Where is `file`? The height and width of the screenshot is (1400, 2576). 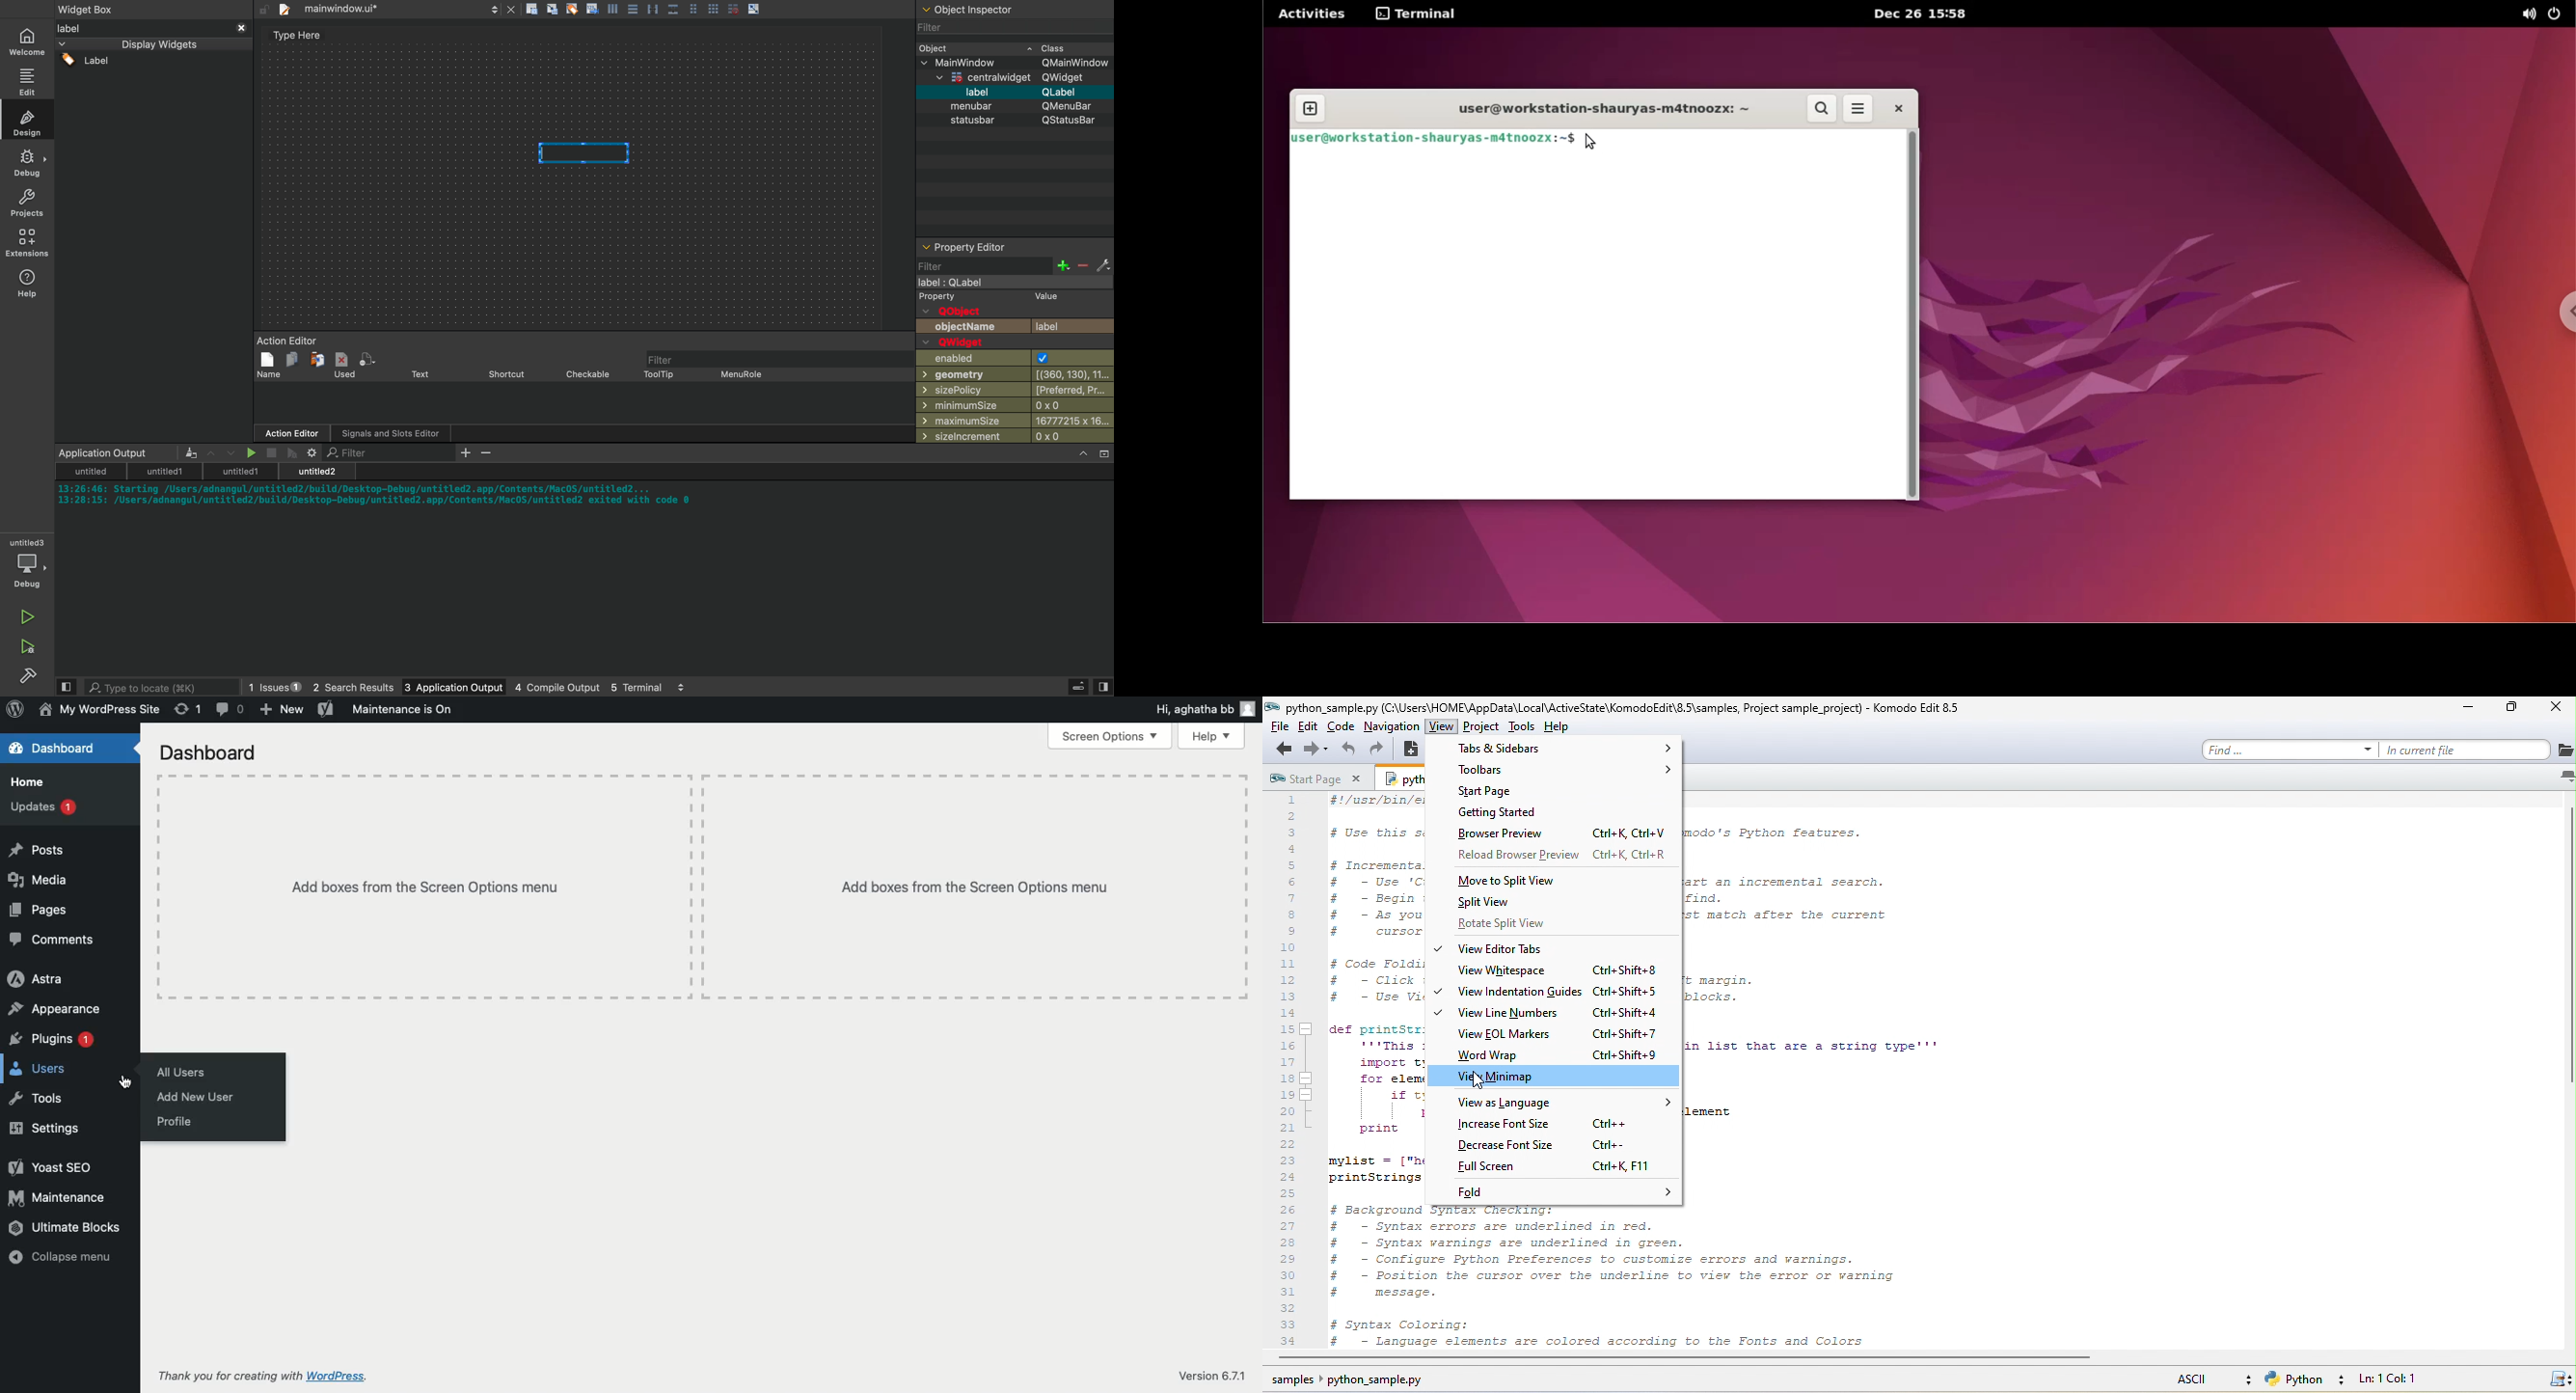
file is located at coordinates (1279, 729).